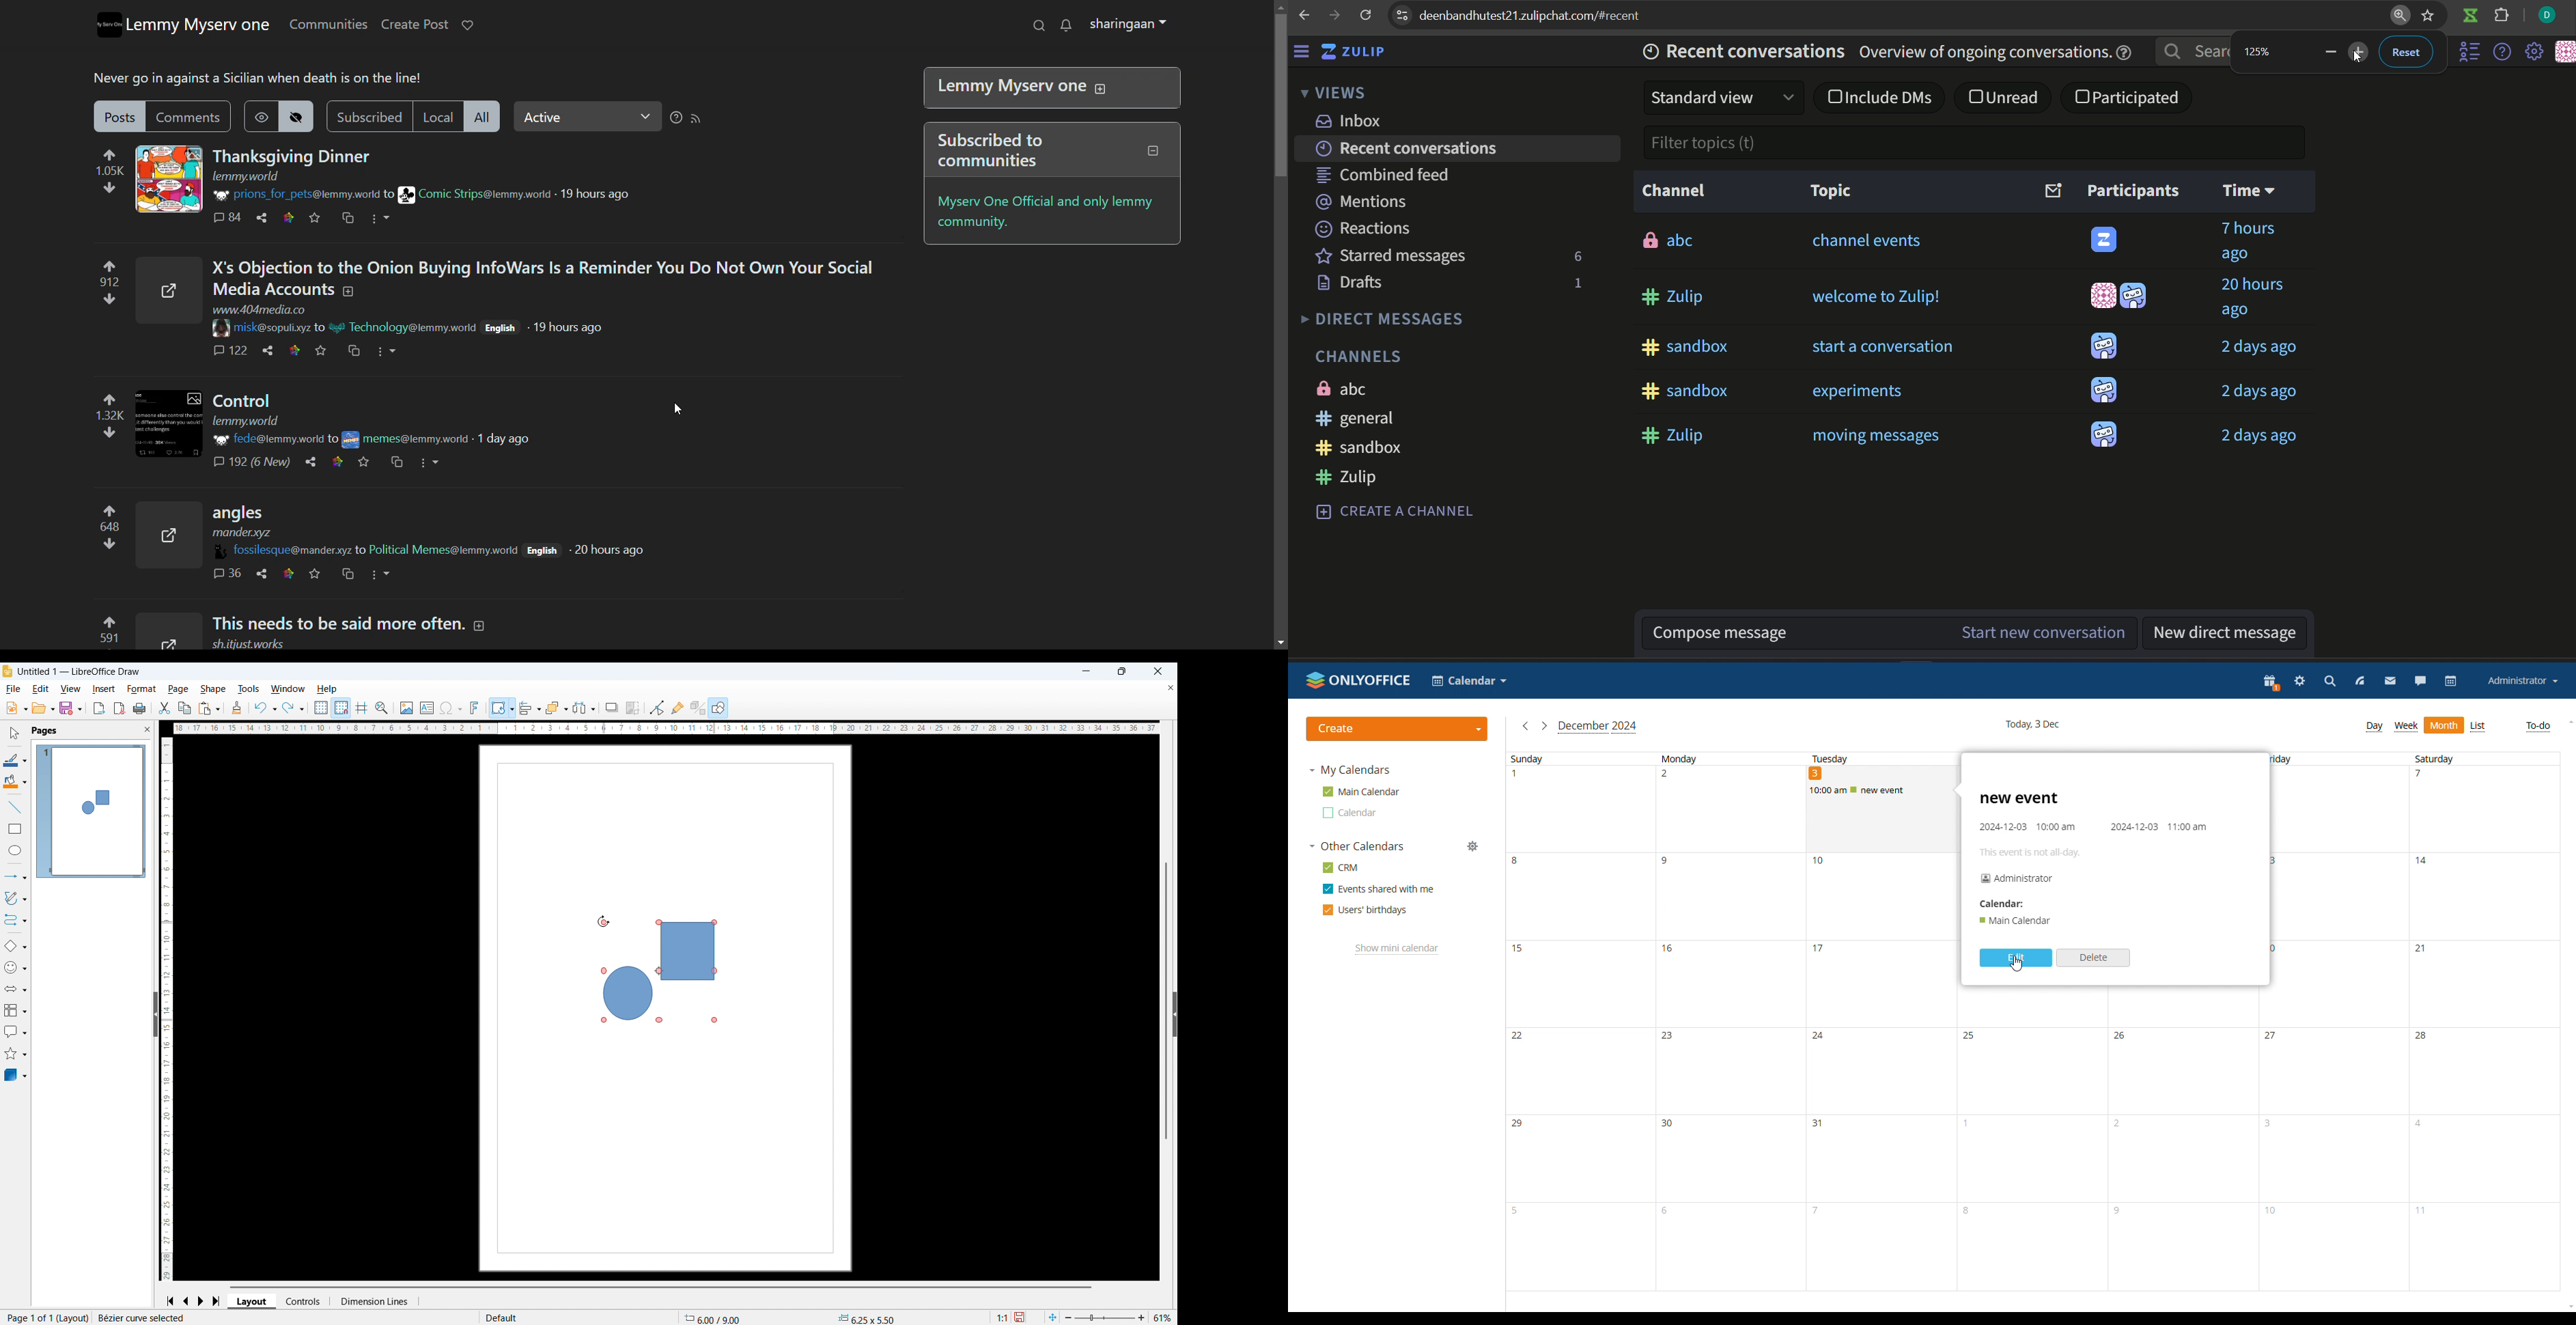  Describe the element at coordinates (1162, 1317) in the screenshot. I see `Zoom level ` at that location.